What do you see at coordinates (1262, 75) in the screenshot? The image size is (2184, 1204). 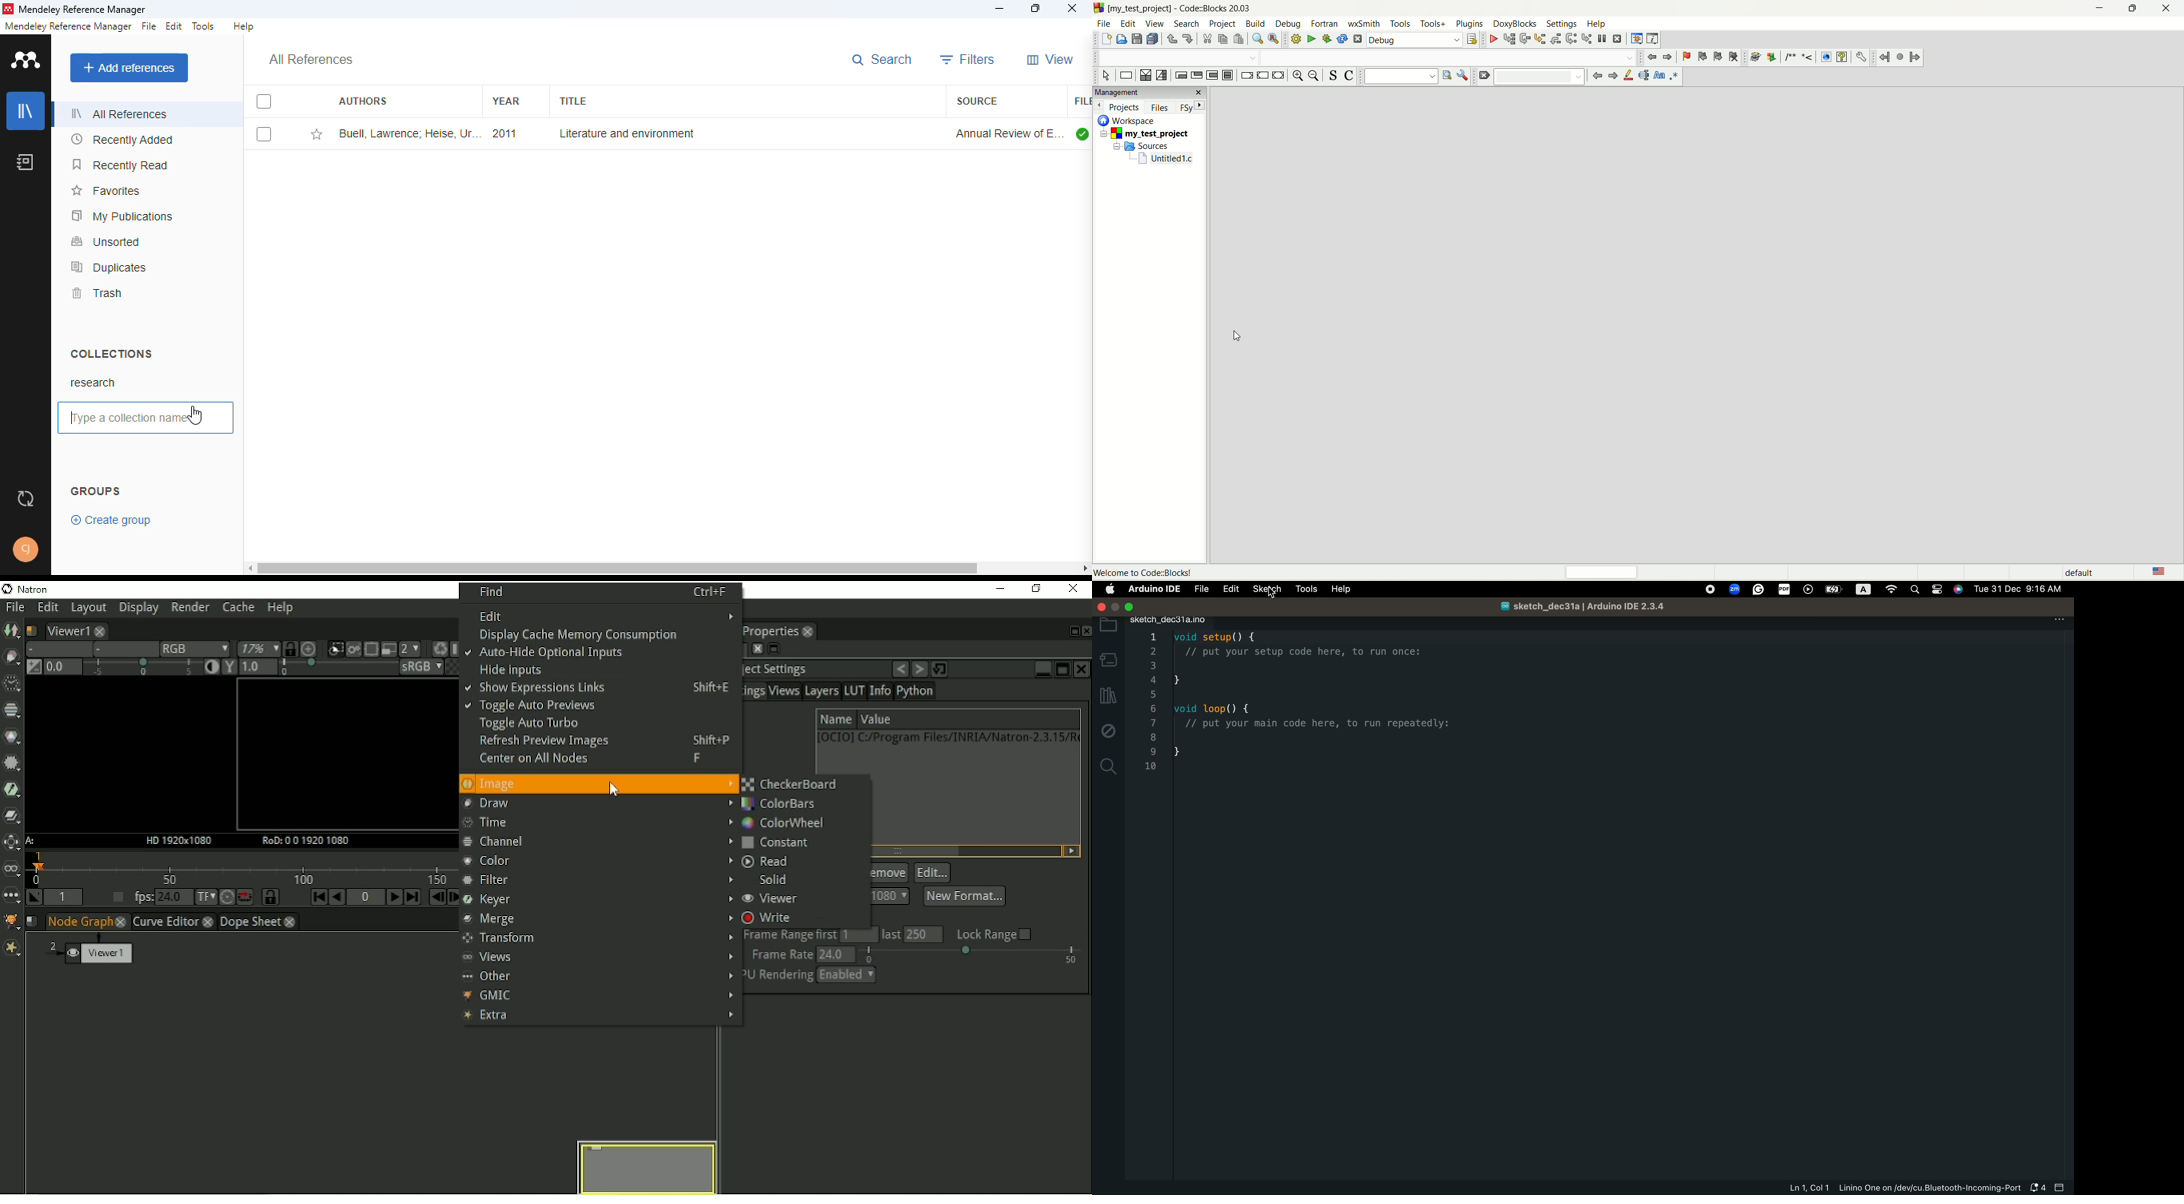 I see `continue instruction` at bounding box center [1262, 75].